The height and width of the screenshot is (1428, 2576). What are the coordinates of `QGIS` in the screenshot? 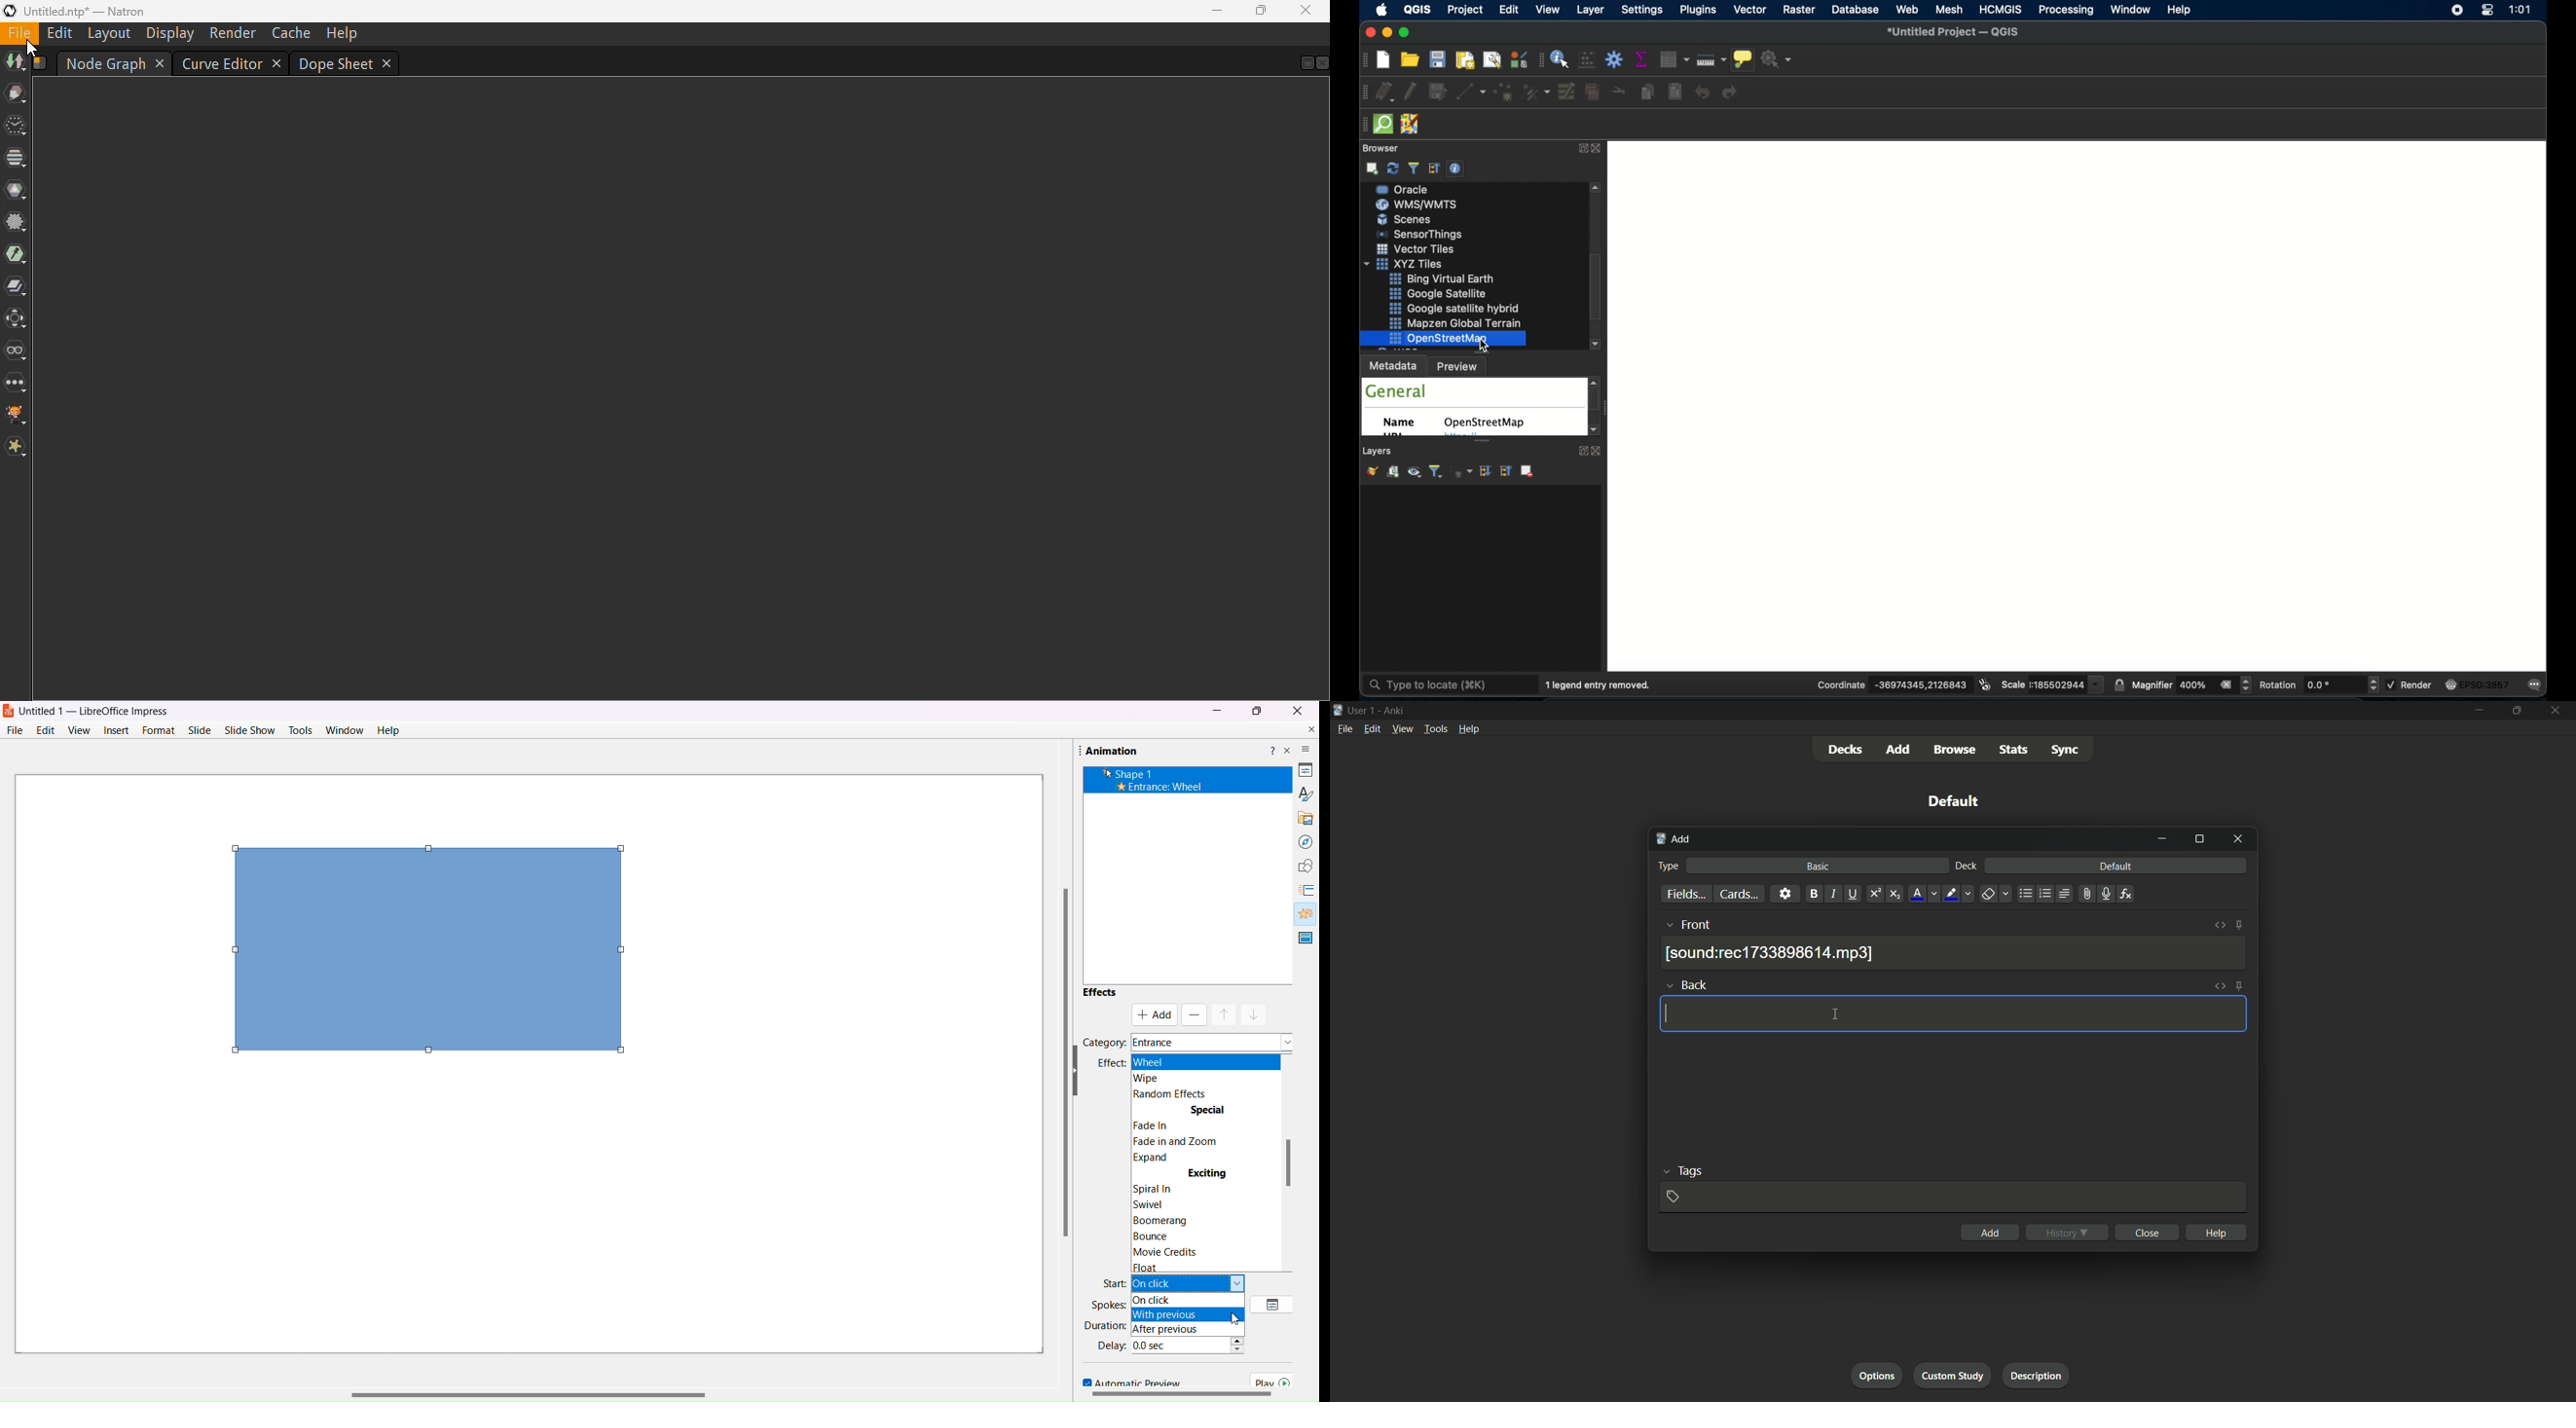 It's located at (1417, 9).